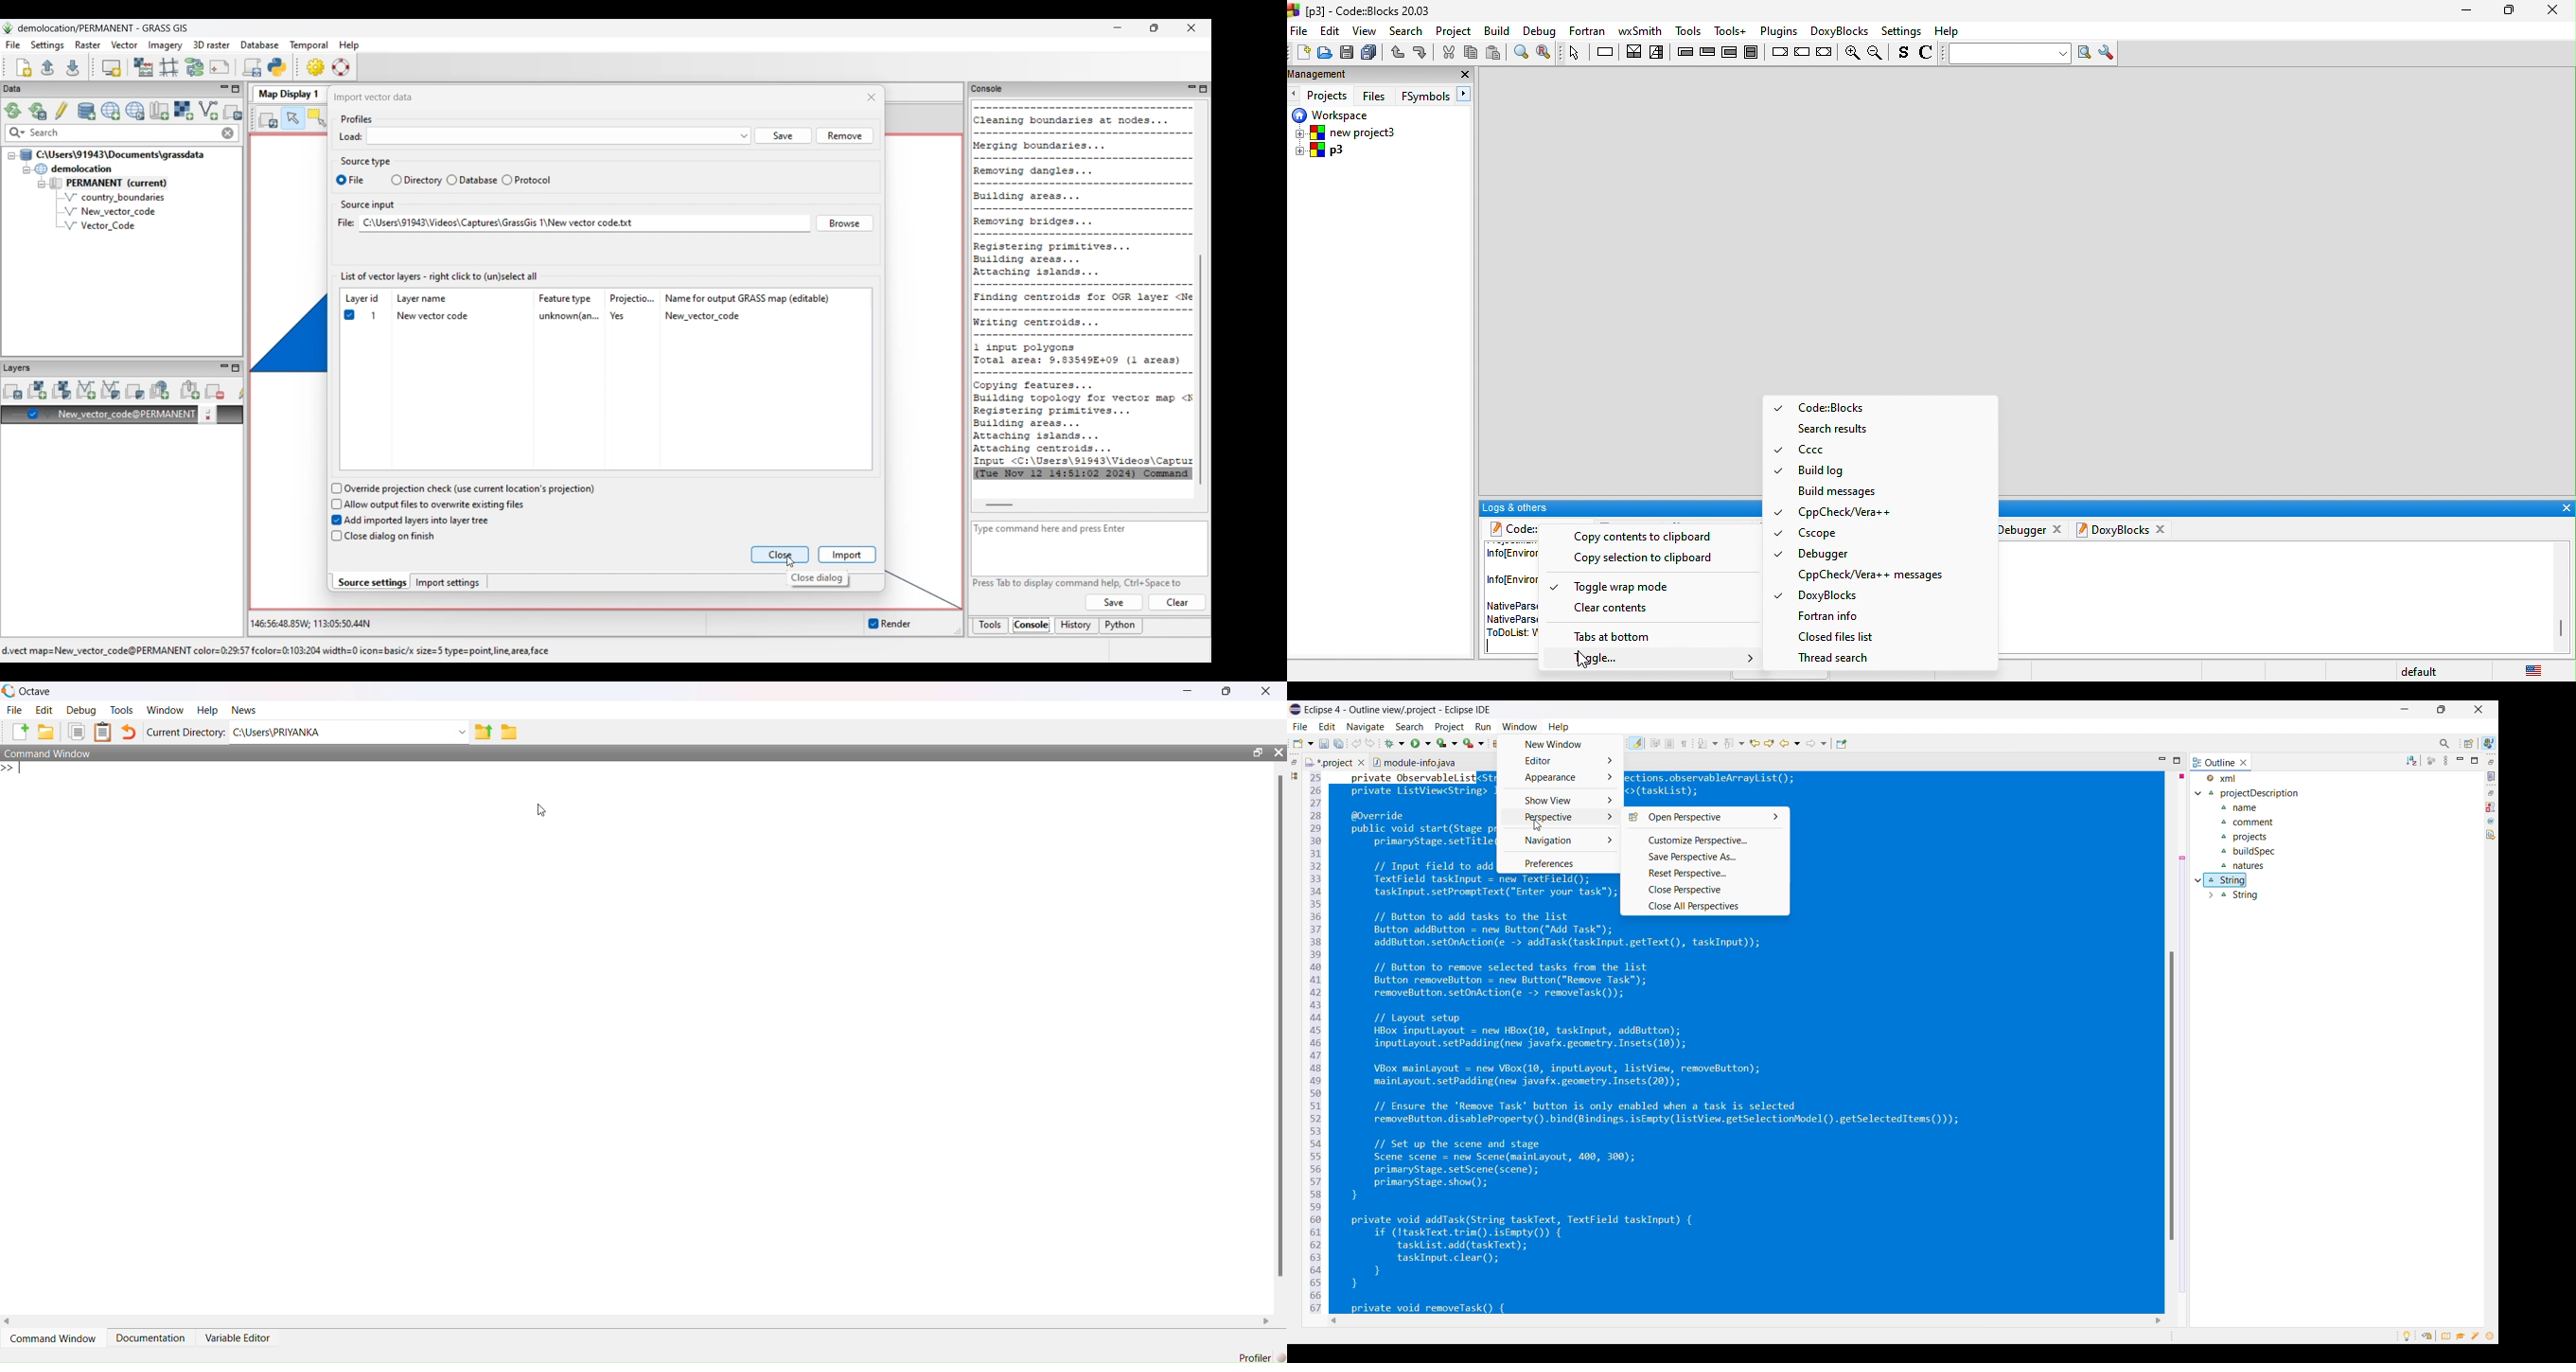 This screenshot has height=1372, width=2576. I want to click on vertical scroll bar, so click(1281, 1037).